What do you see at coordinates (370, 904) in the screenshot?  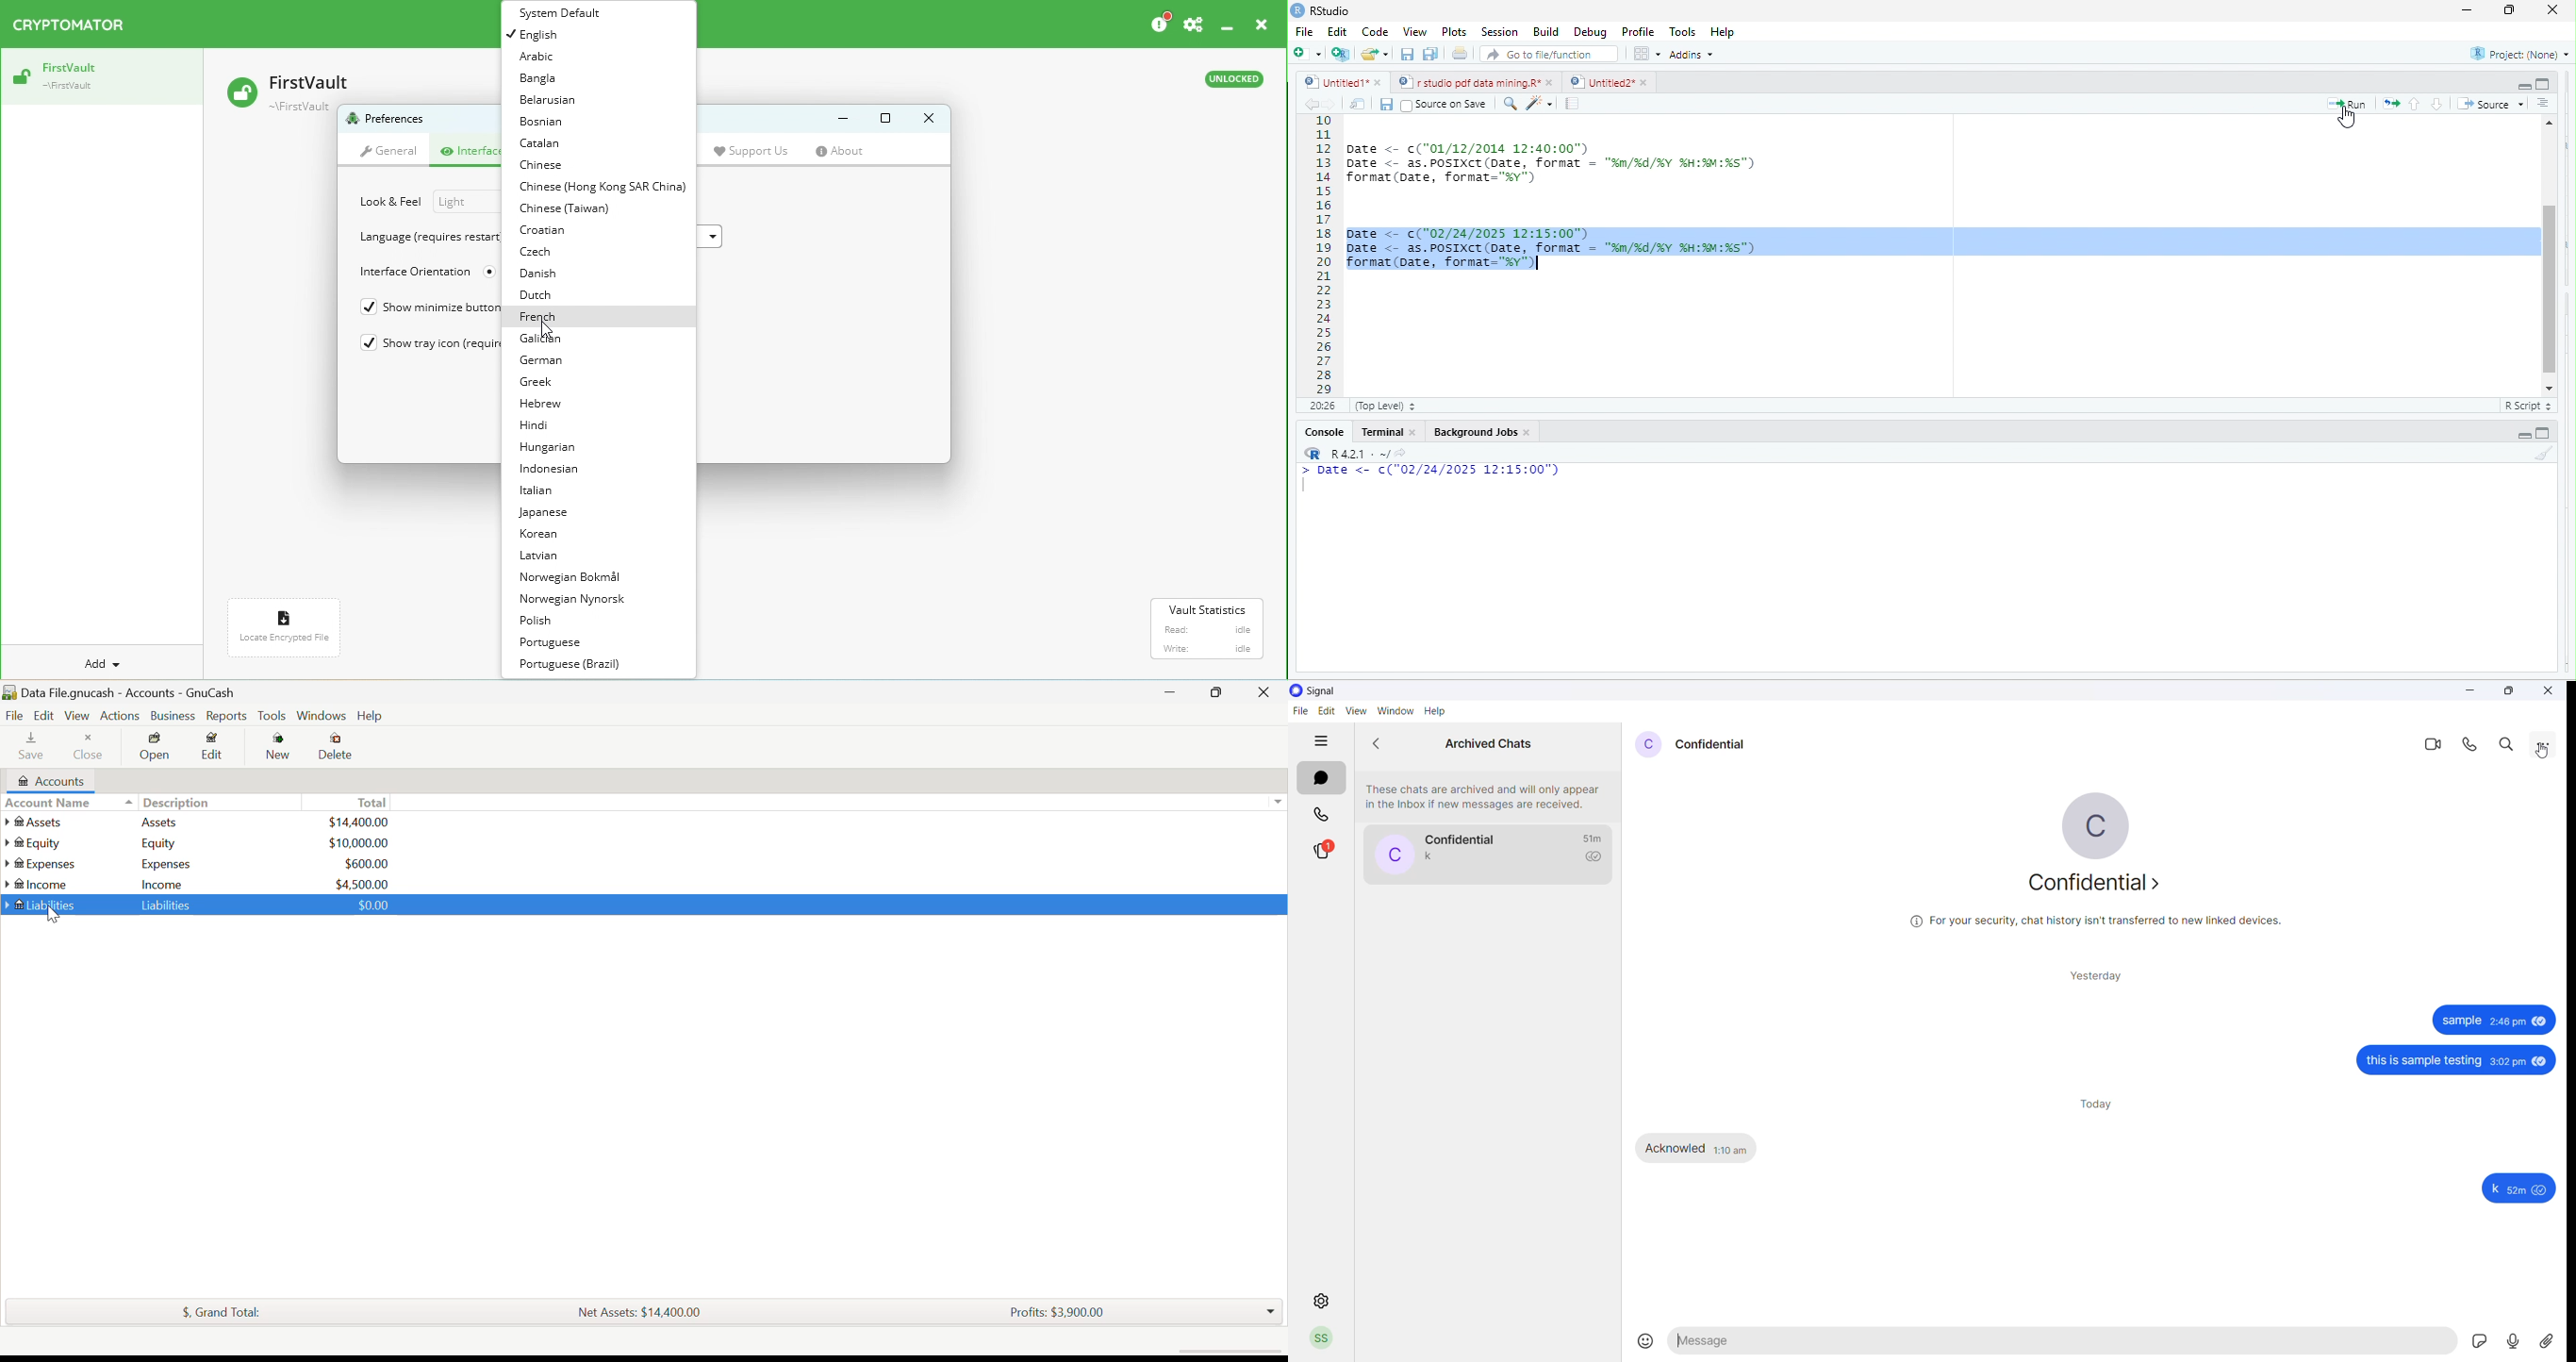 I see `USD` at bounding box center [370, 904].